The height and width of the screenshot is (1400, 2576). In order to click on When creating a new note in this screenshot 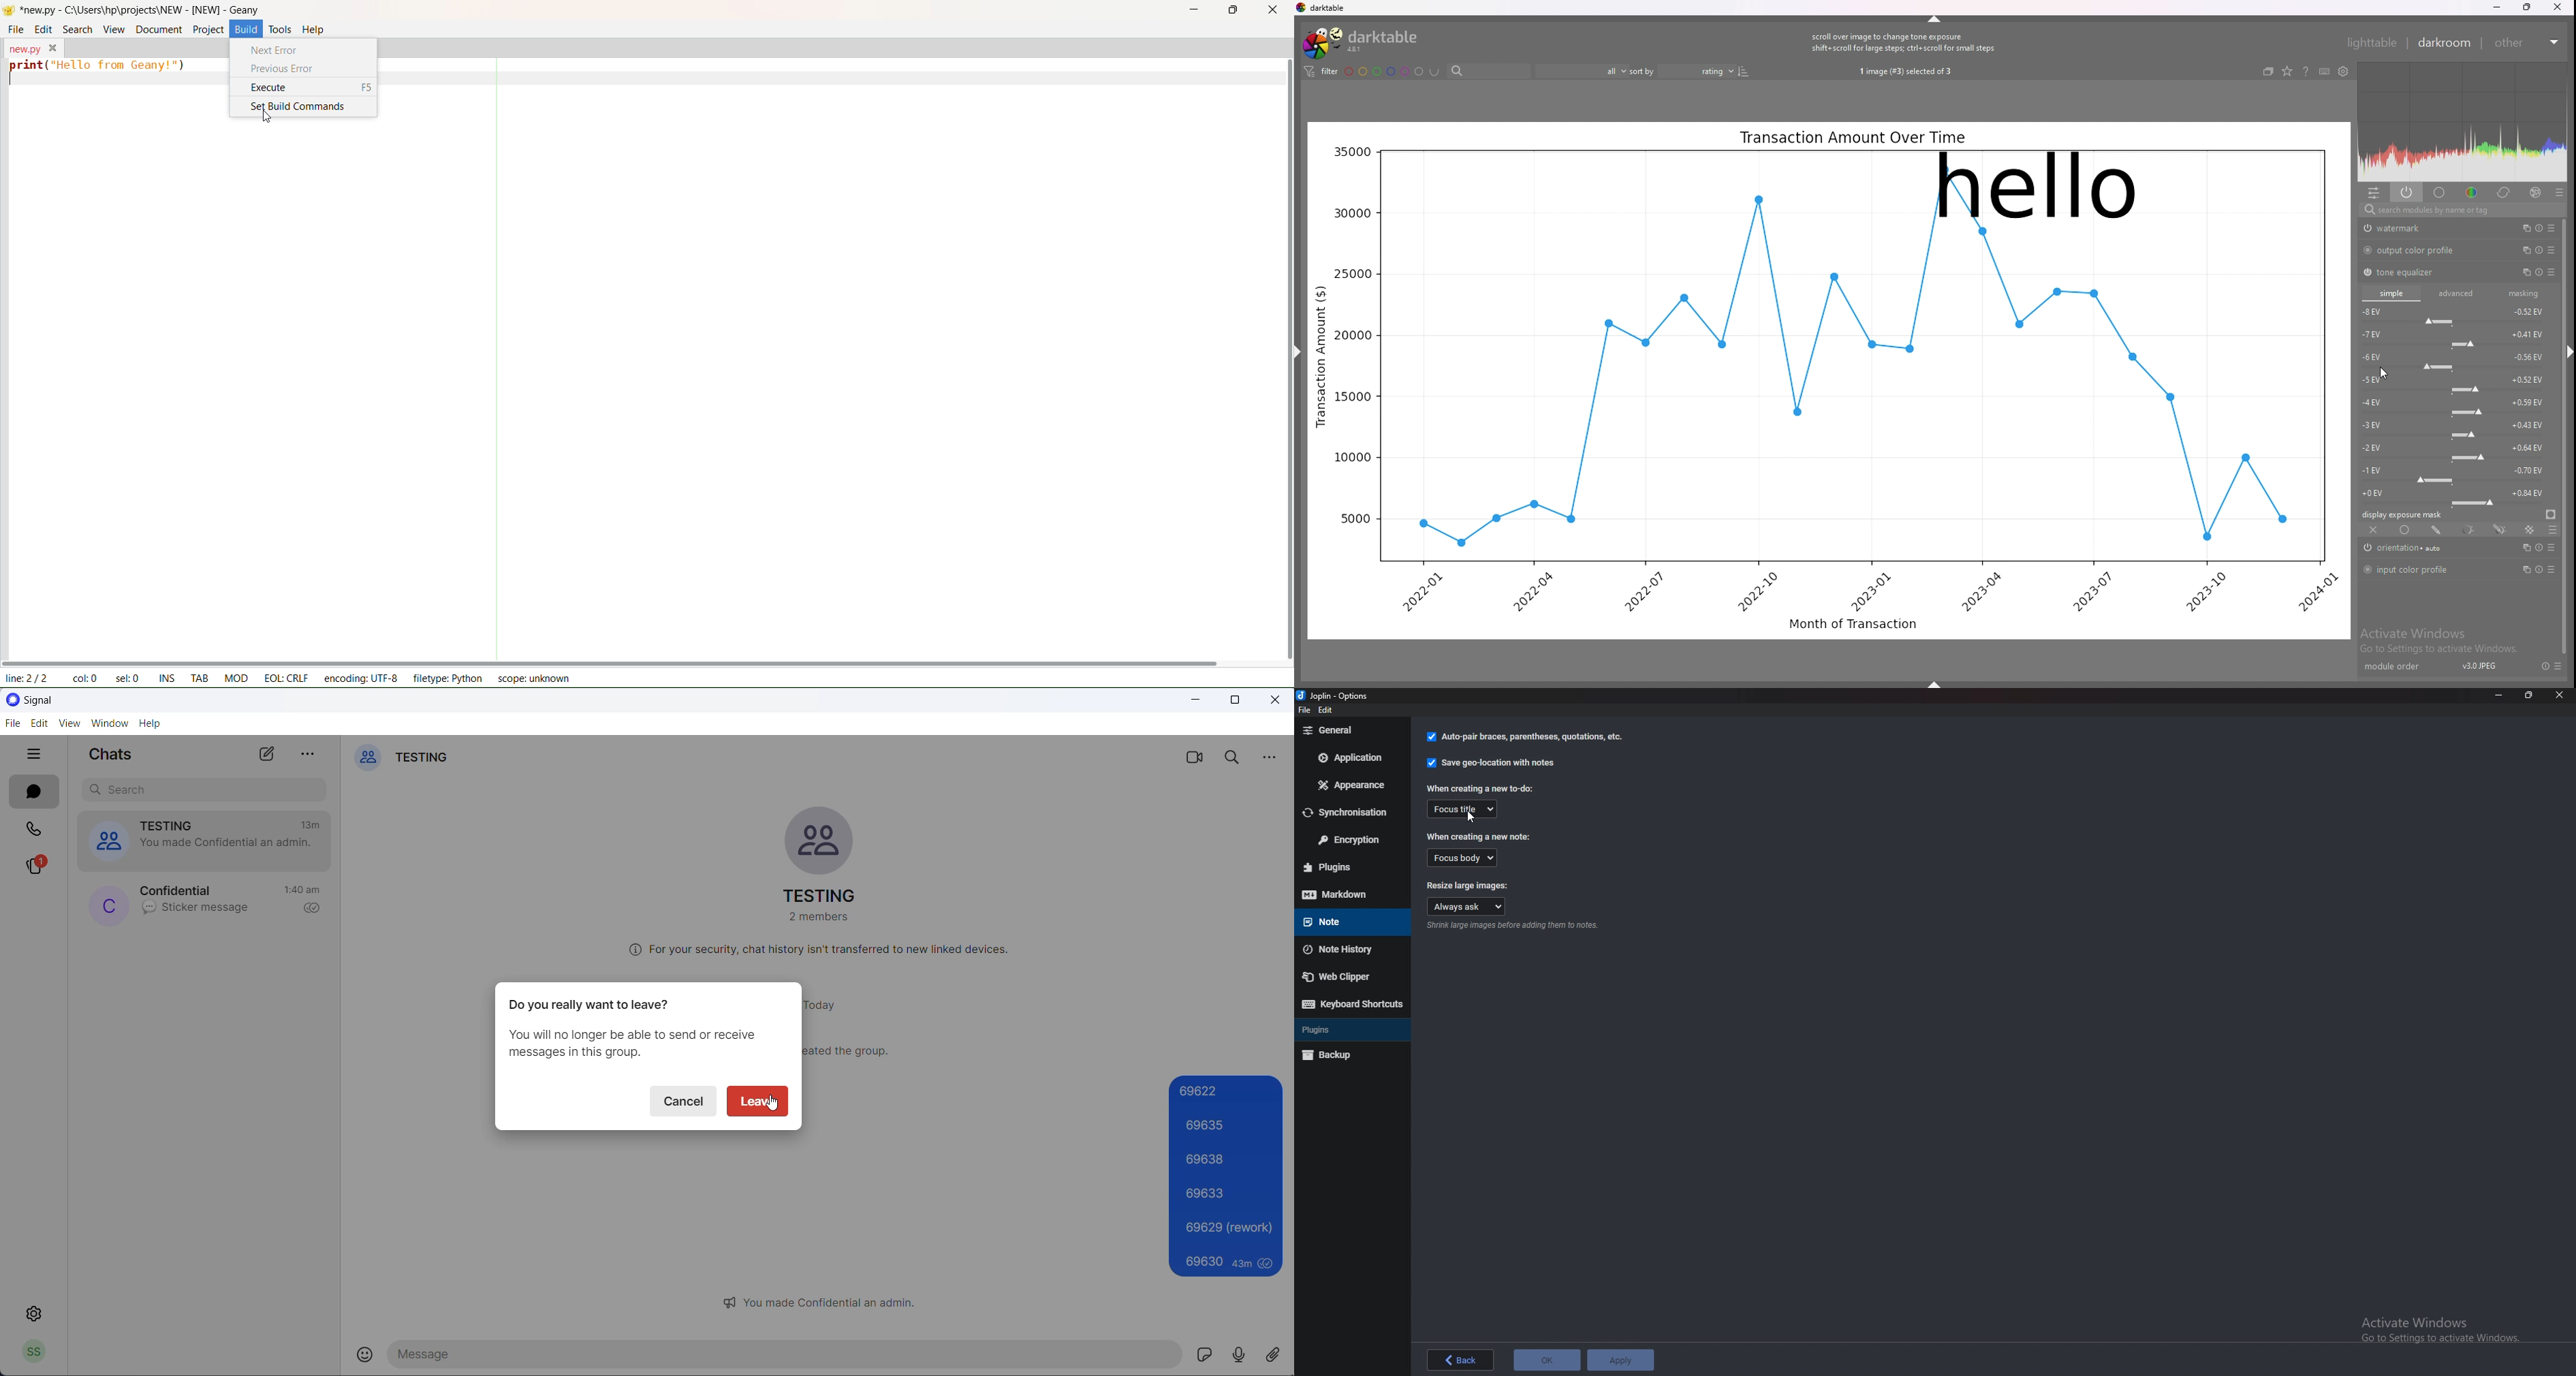, I will do `click(1480, 836)`.